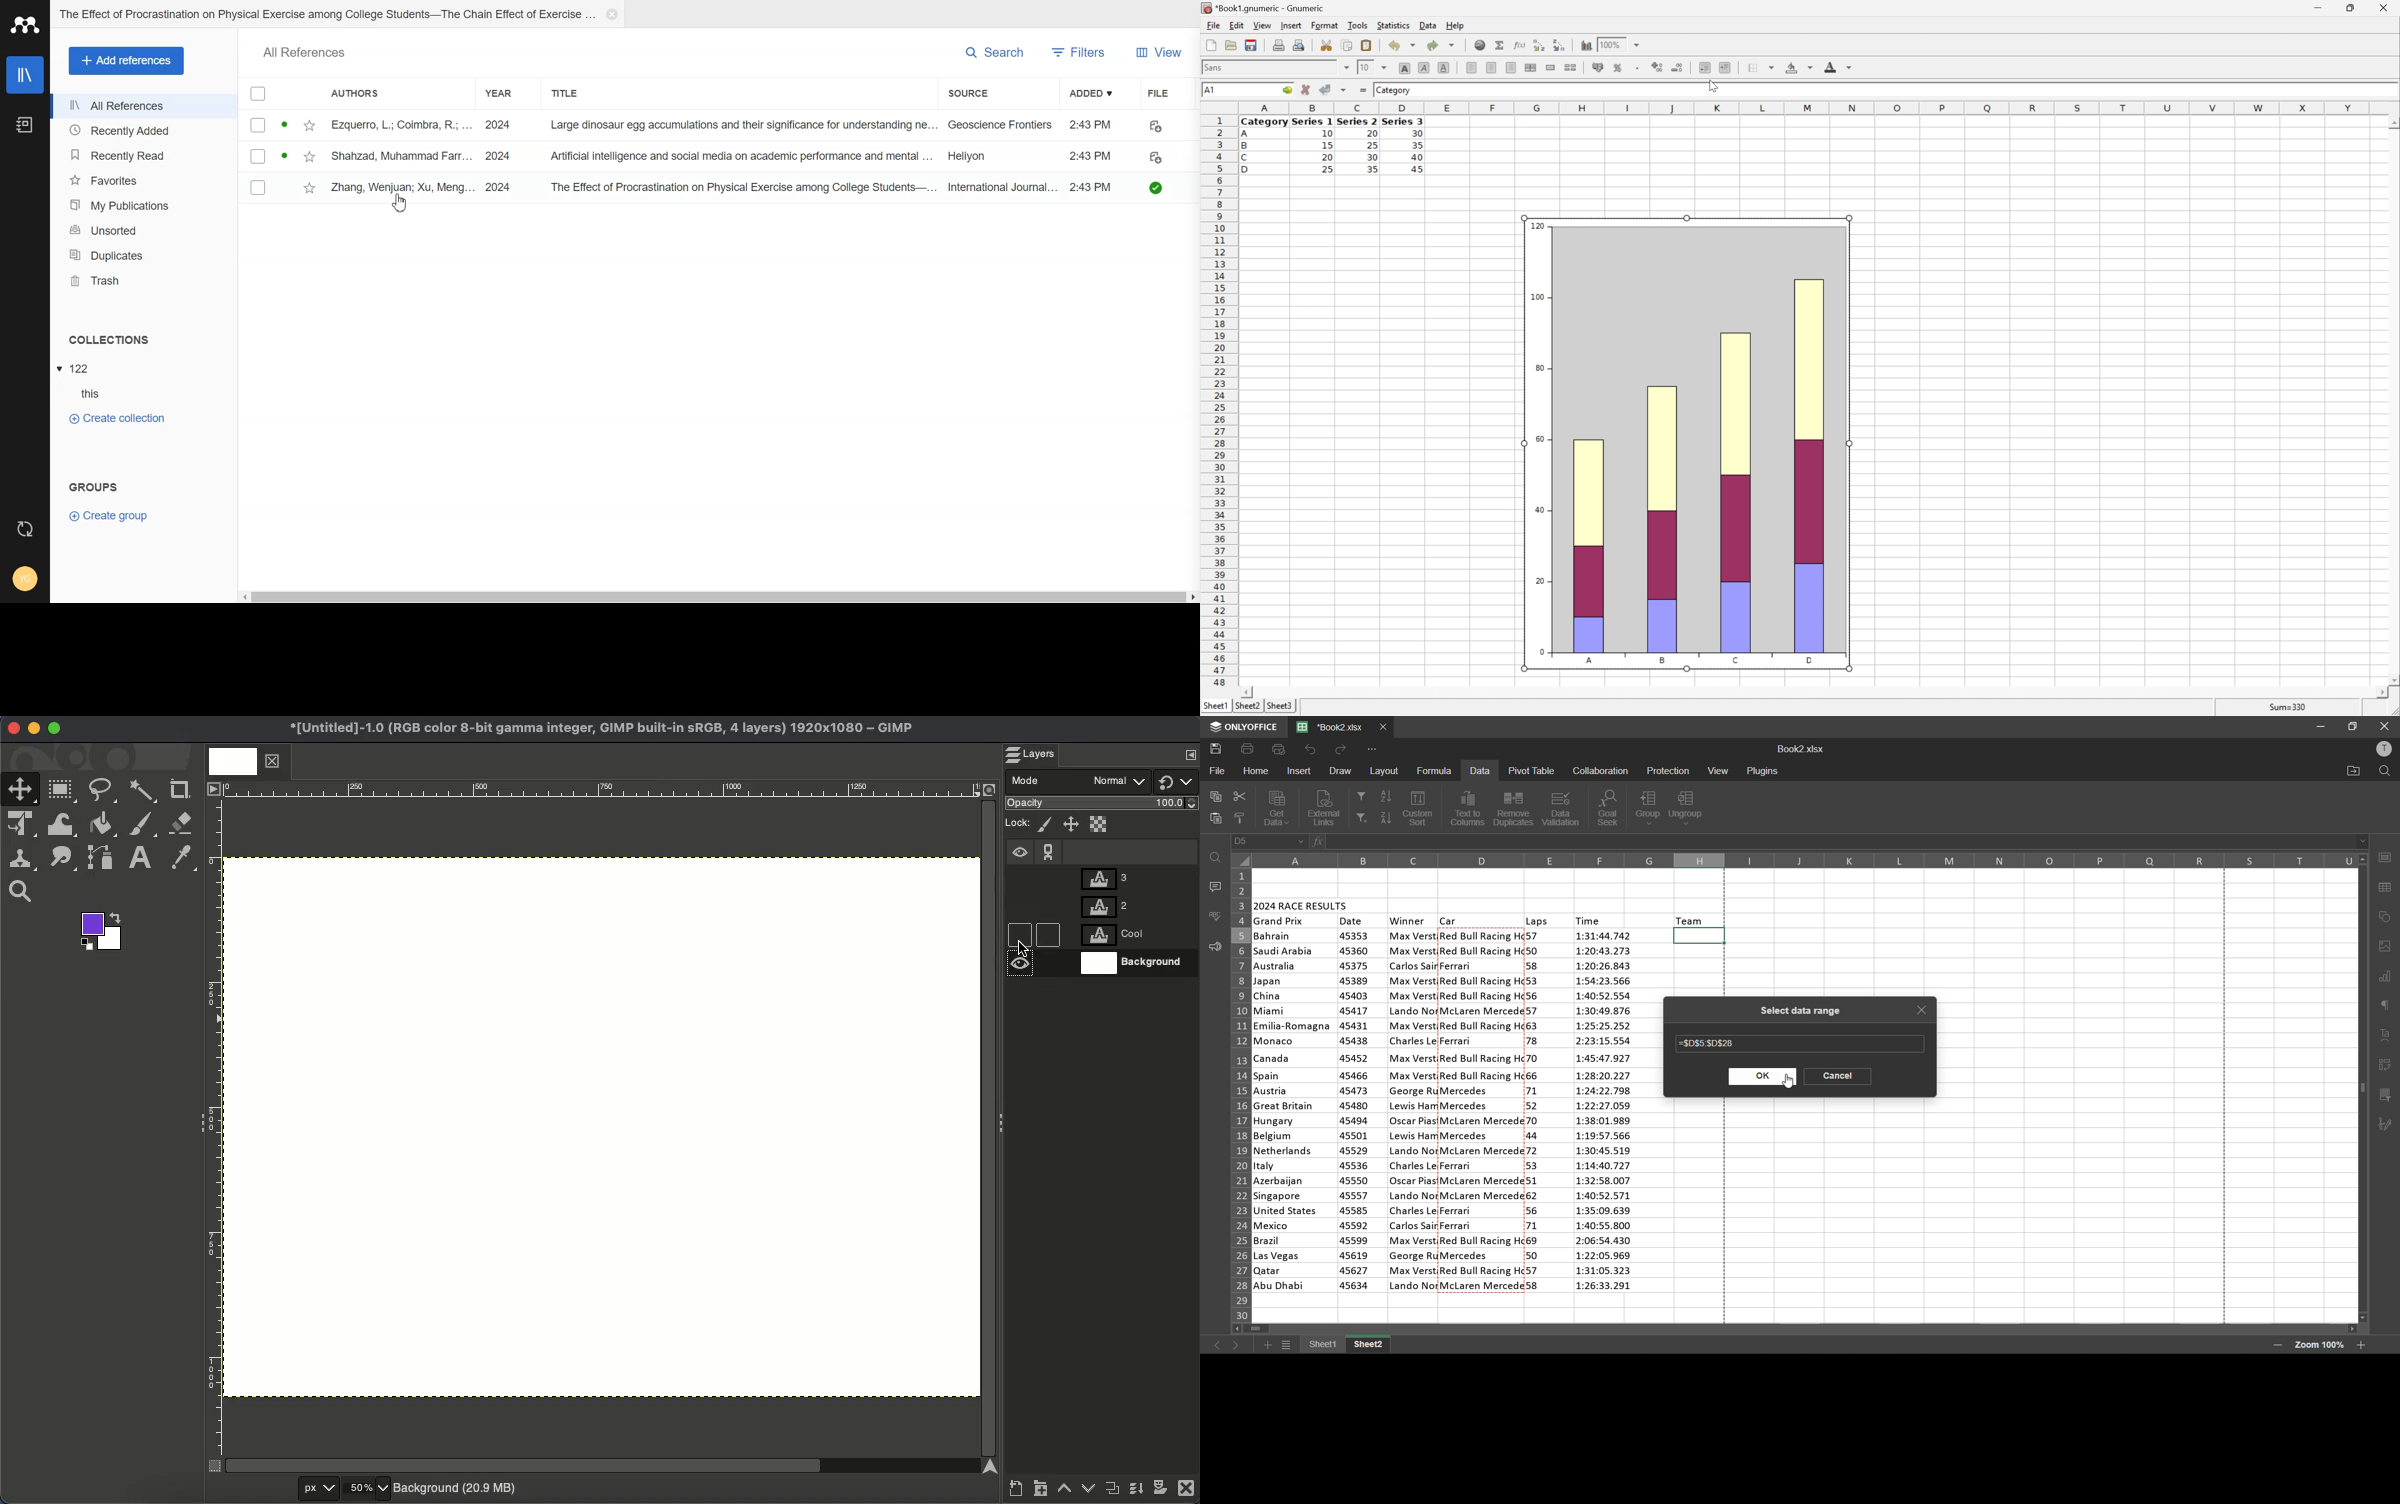 The image size is (2408, 1512). I want to click on zoom in, so click(2361, 1345).